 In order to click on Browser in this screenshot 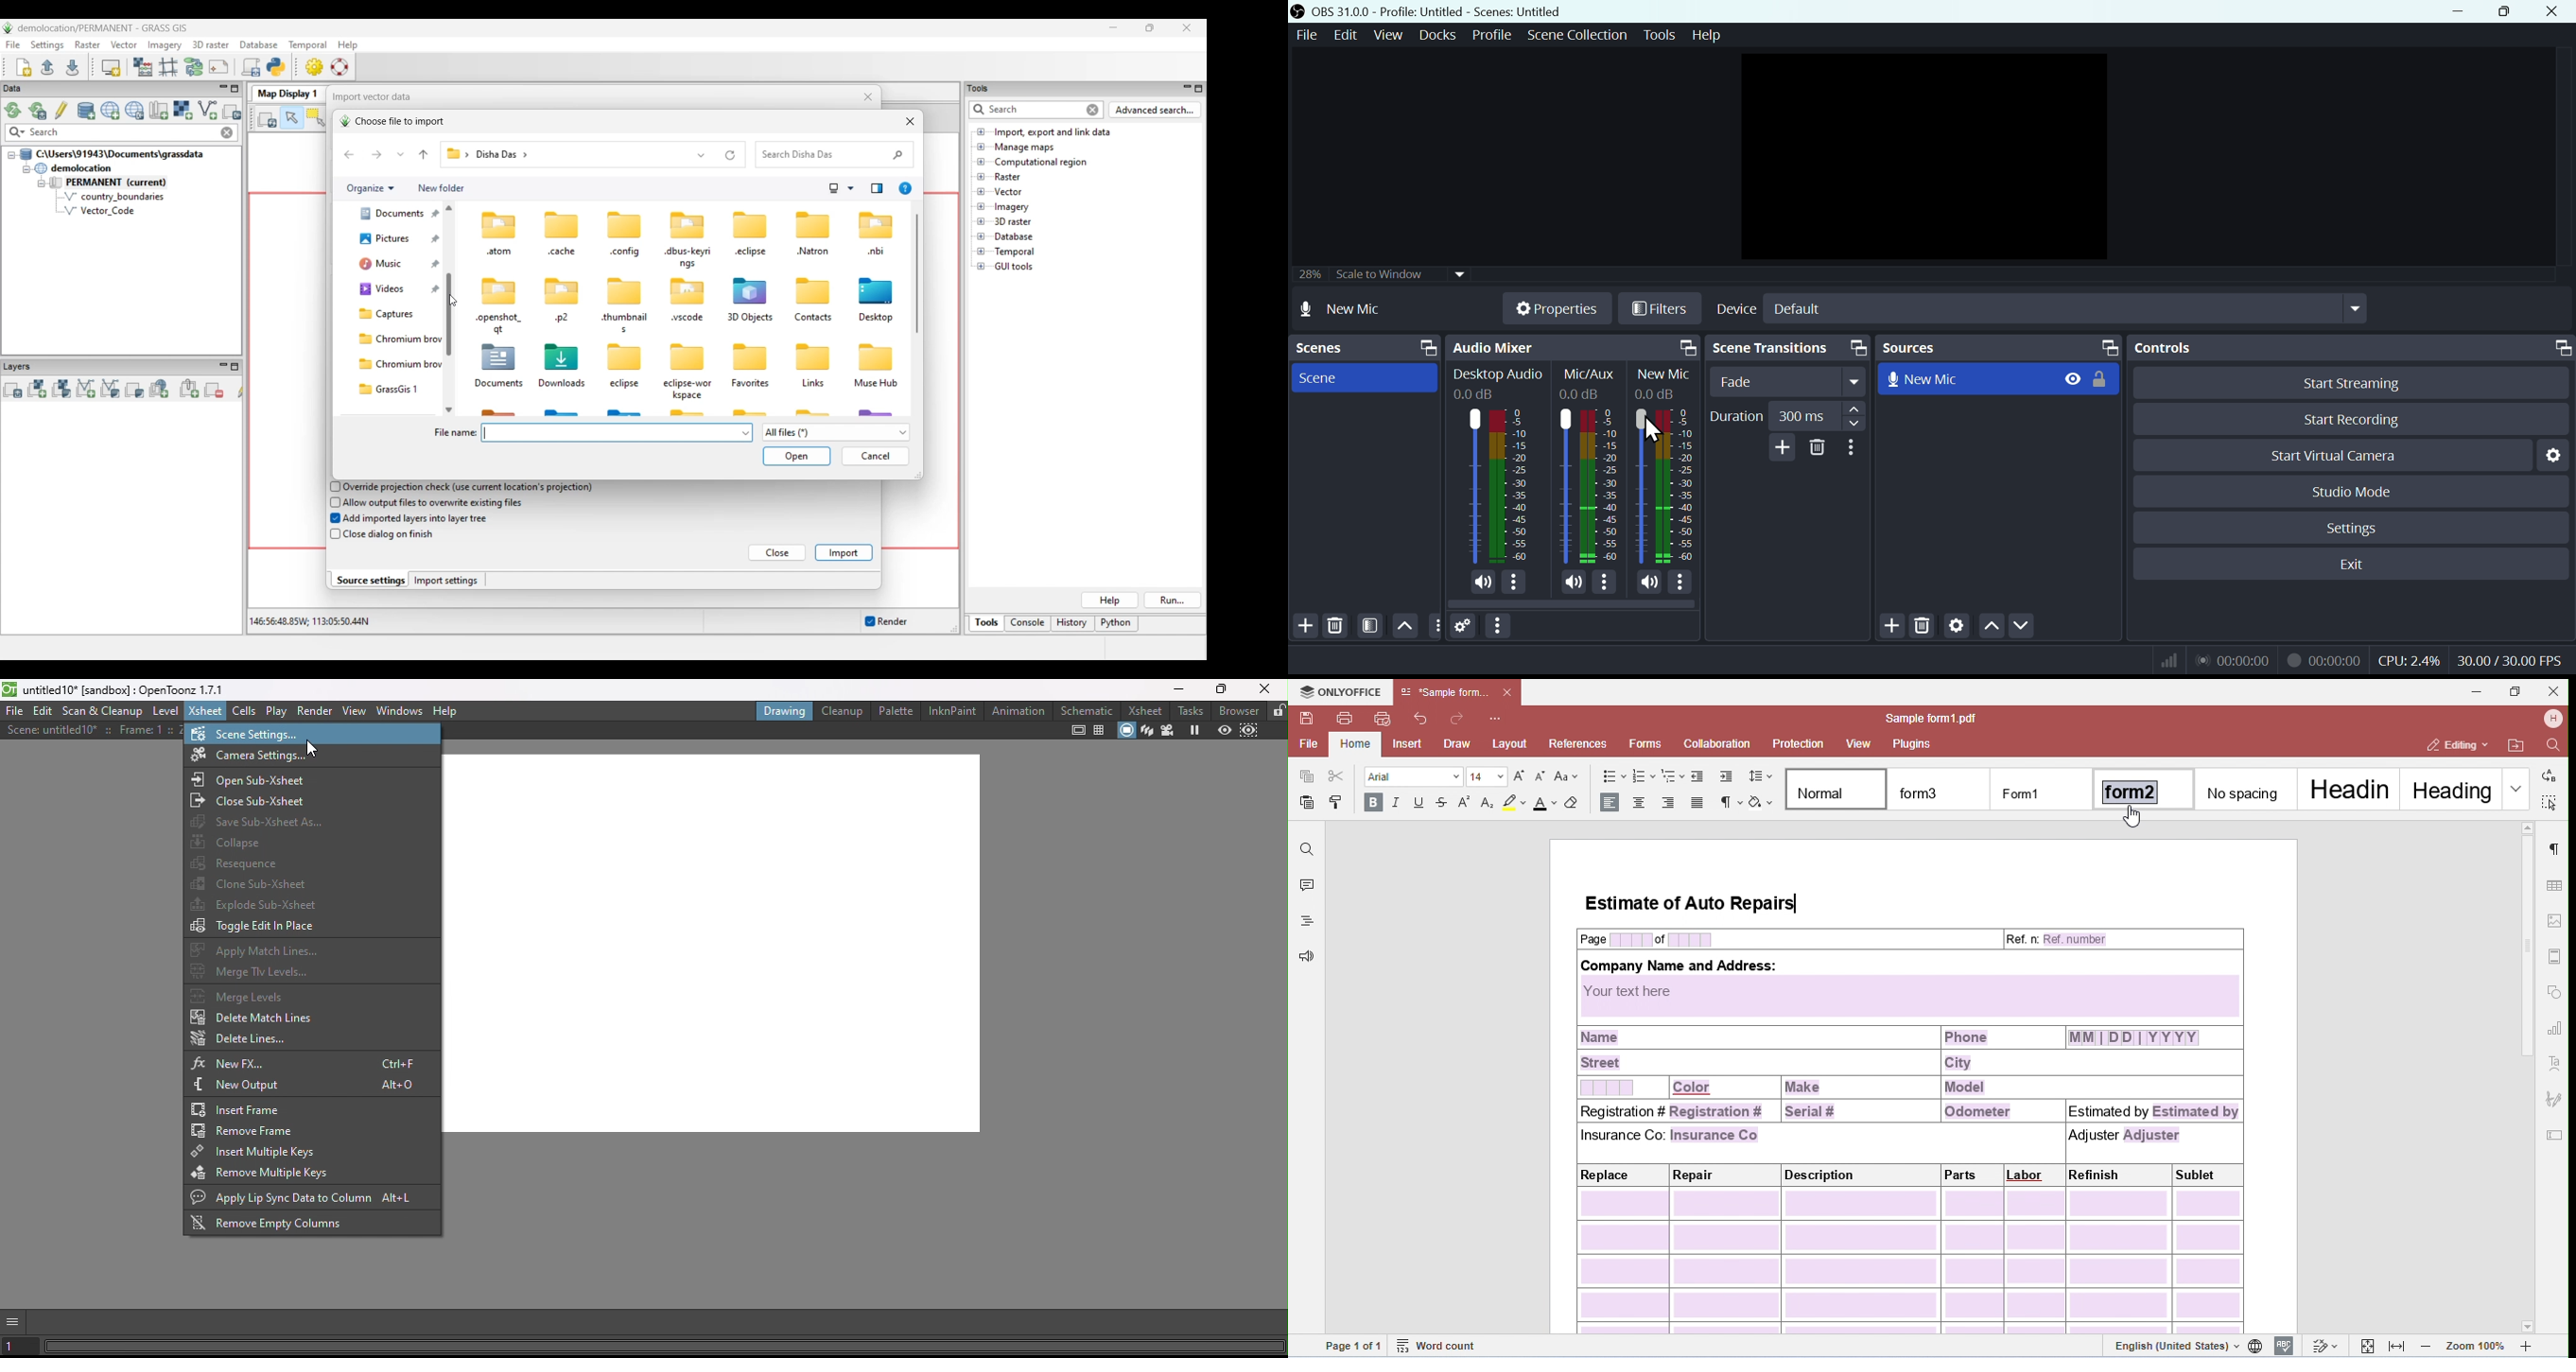, I will do `click(1237, 710)`.